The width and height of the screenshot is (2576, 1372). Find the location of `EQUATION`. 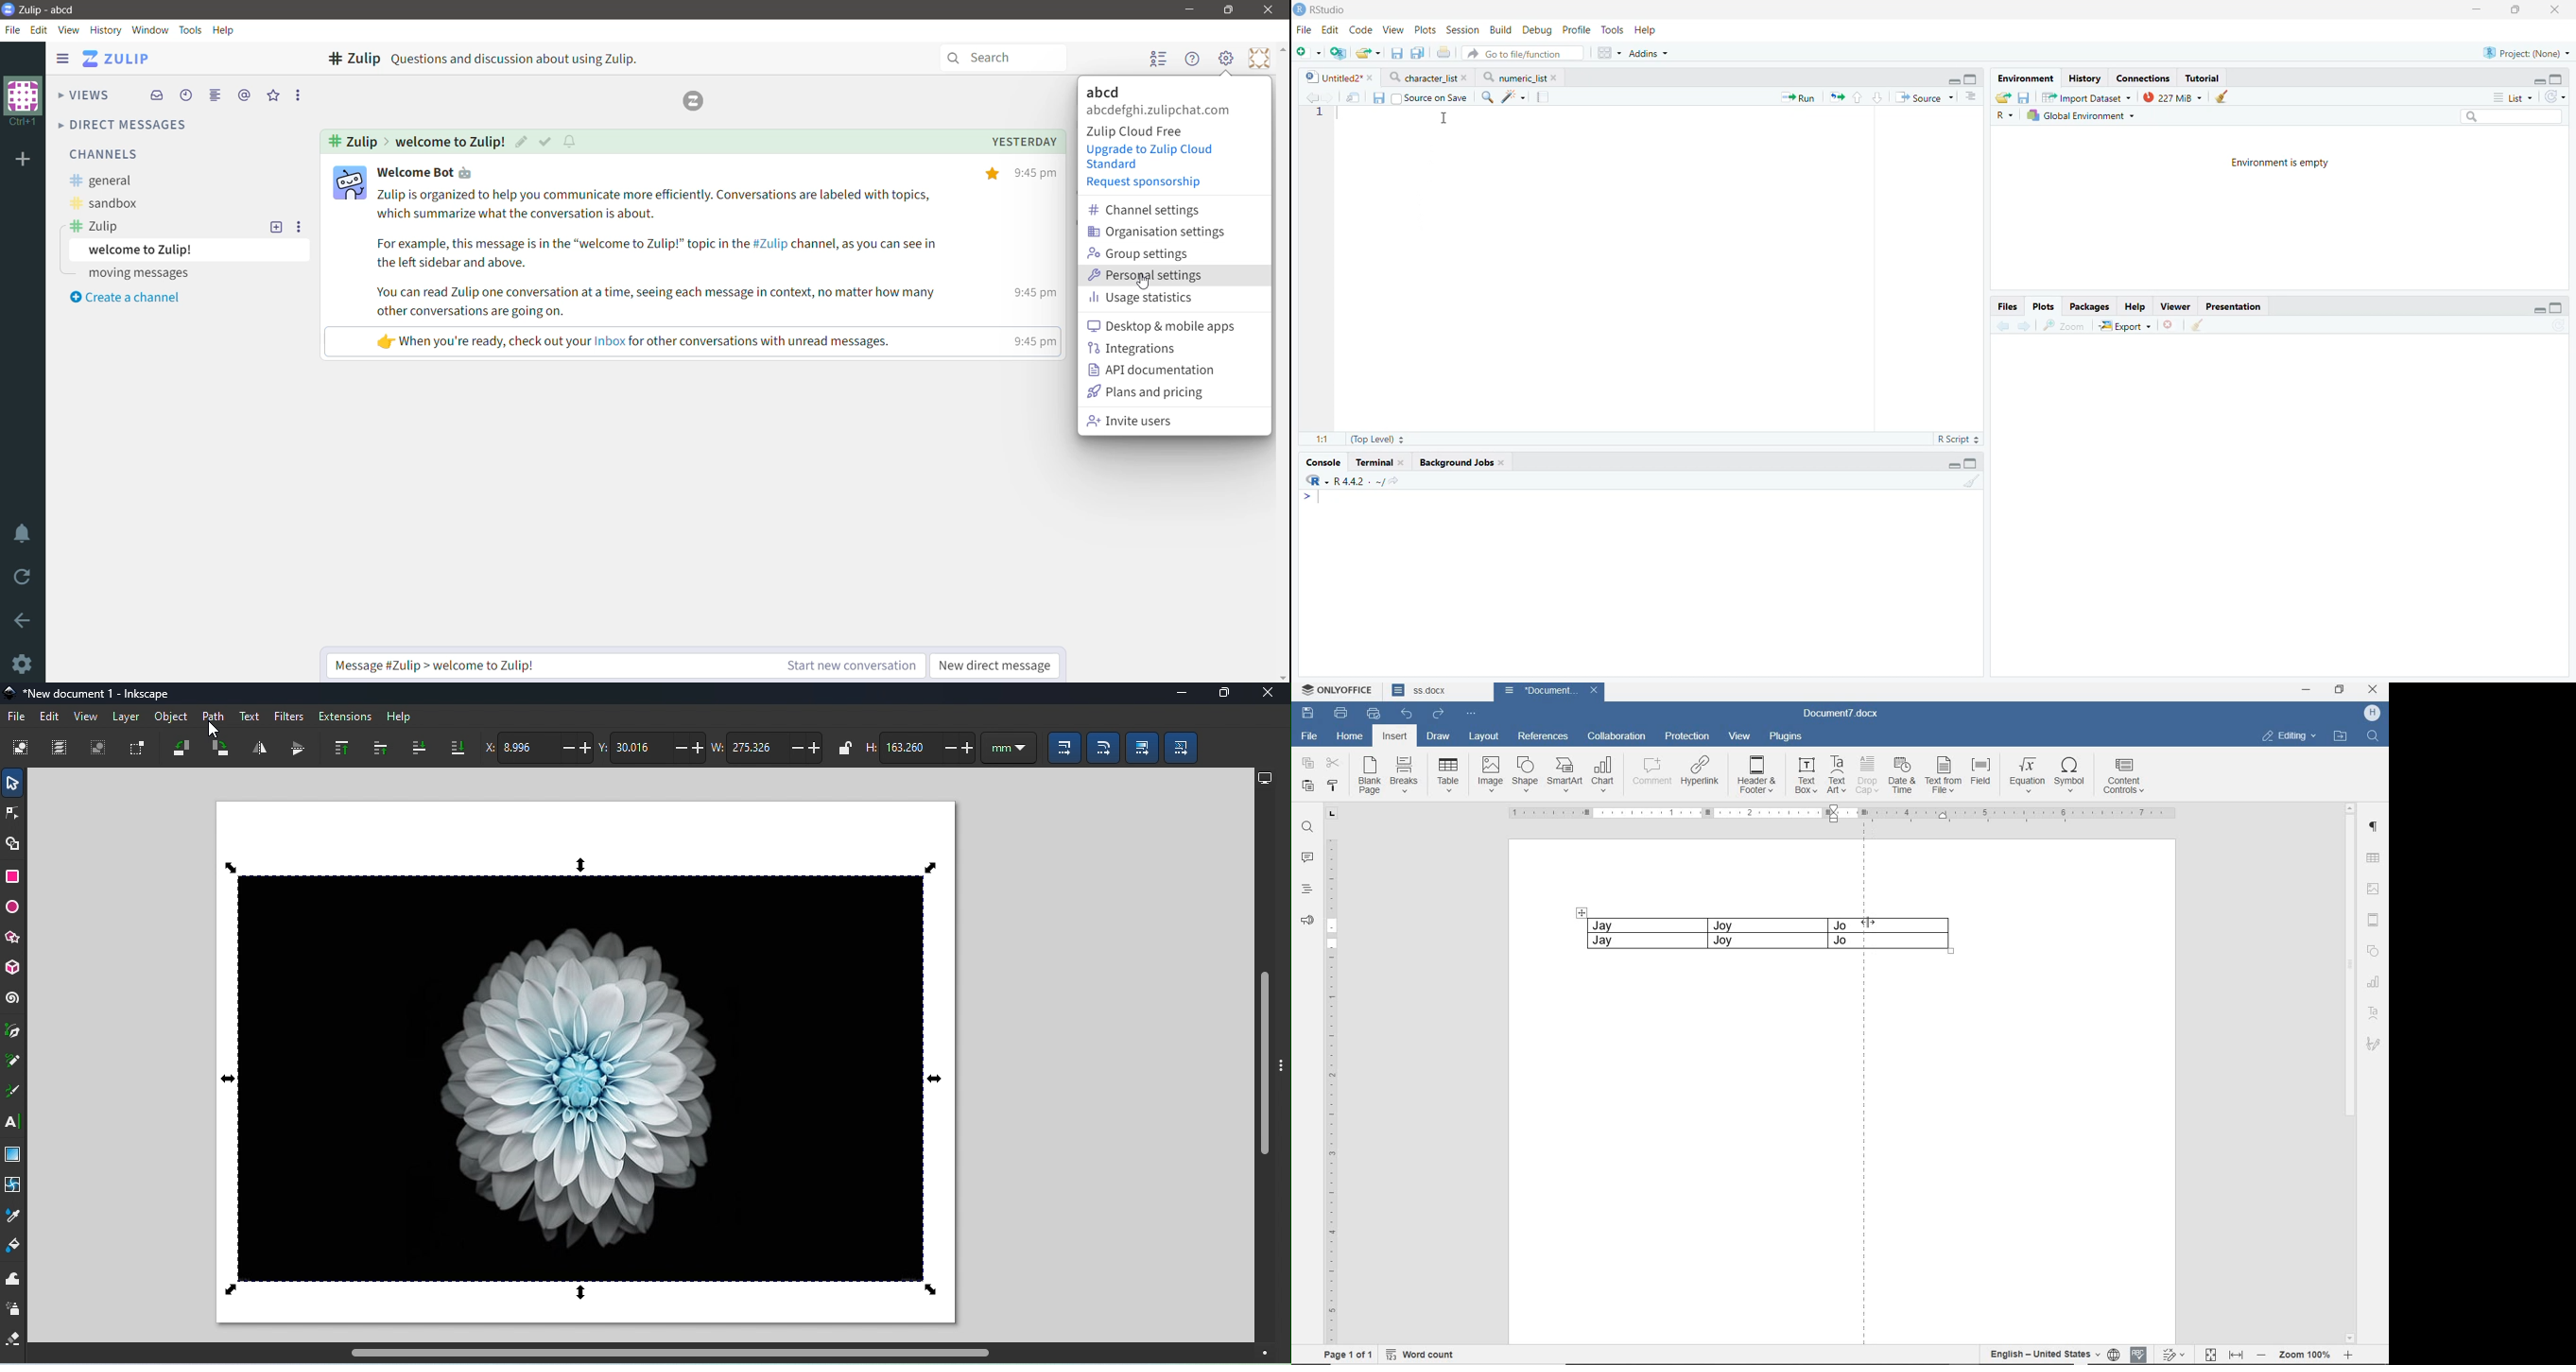

EQUATION is located at coordinates (2026, 775).